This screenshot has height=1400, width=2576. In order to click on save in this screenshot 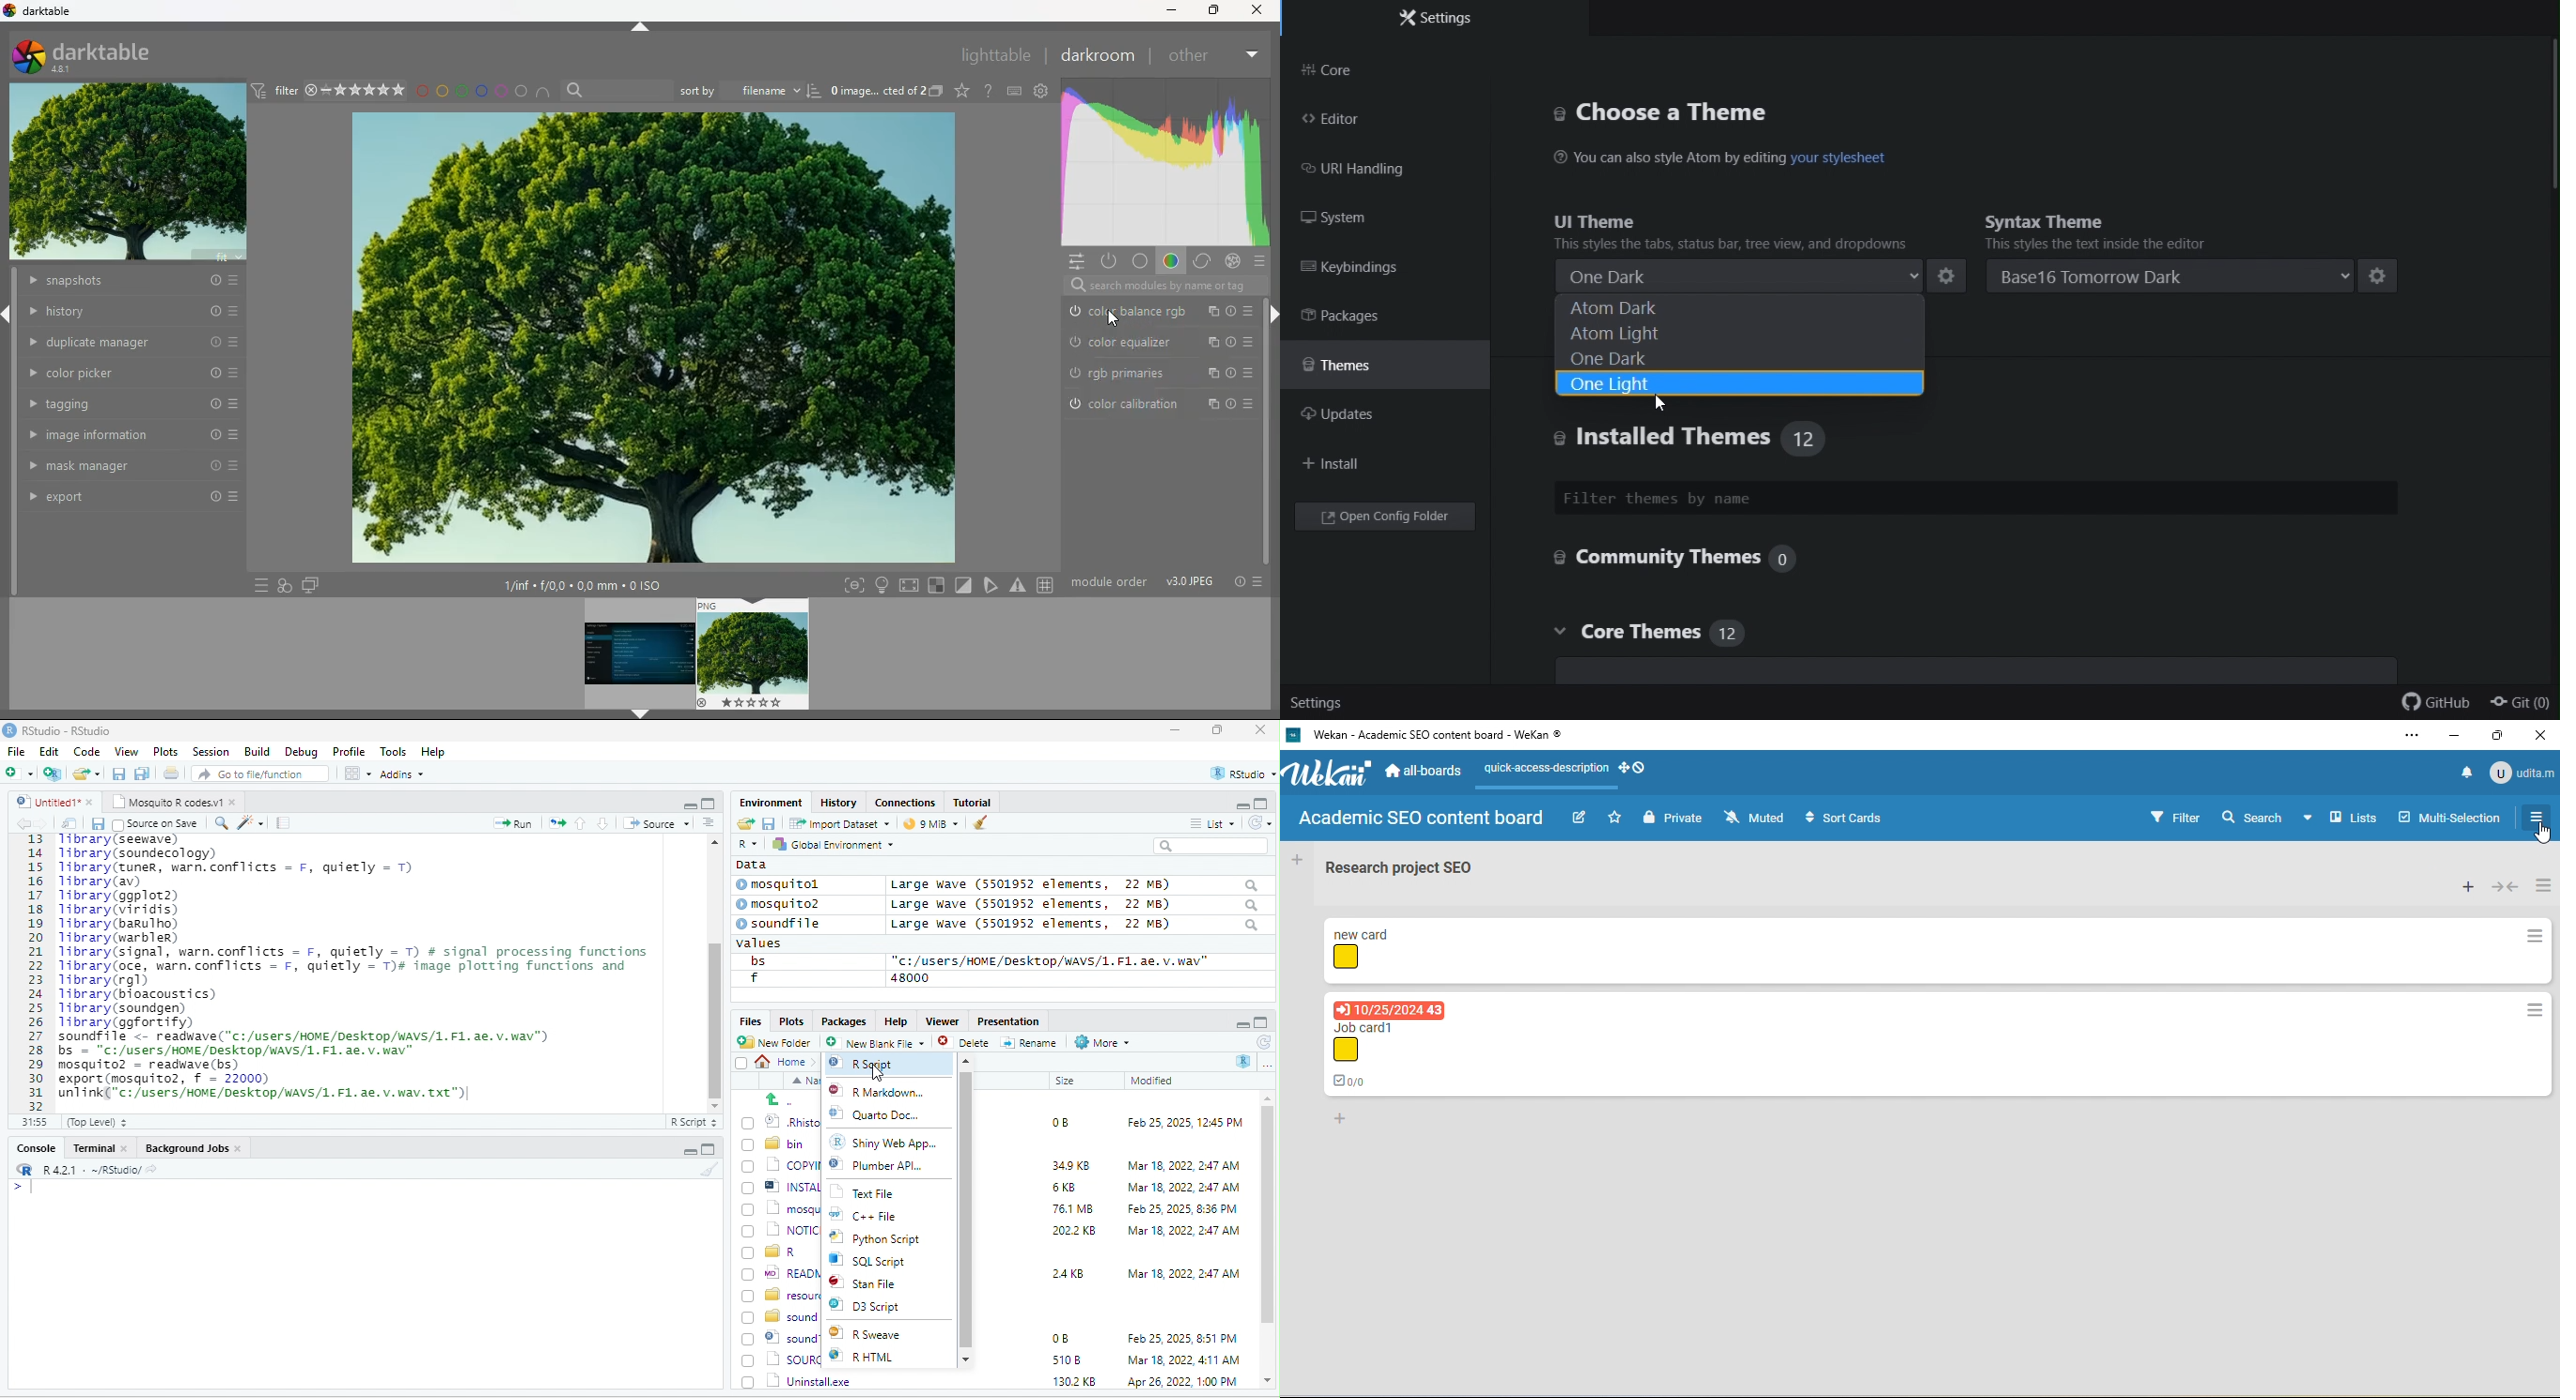, I will do `click(120, 775)`.